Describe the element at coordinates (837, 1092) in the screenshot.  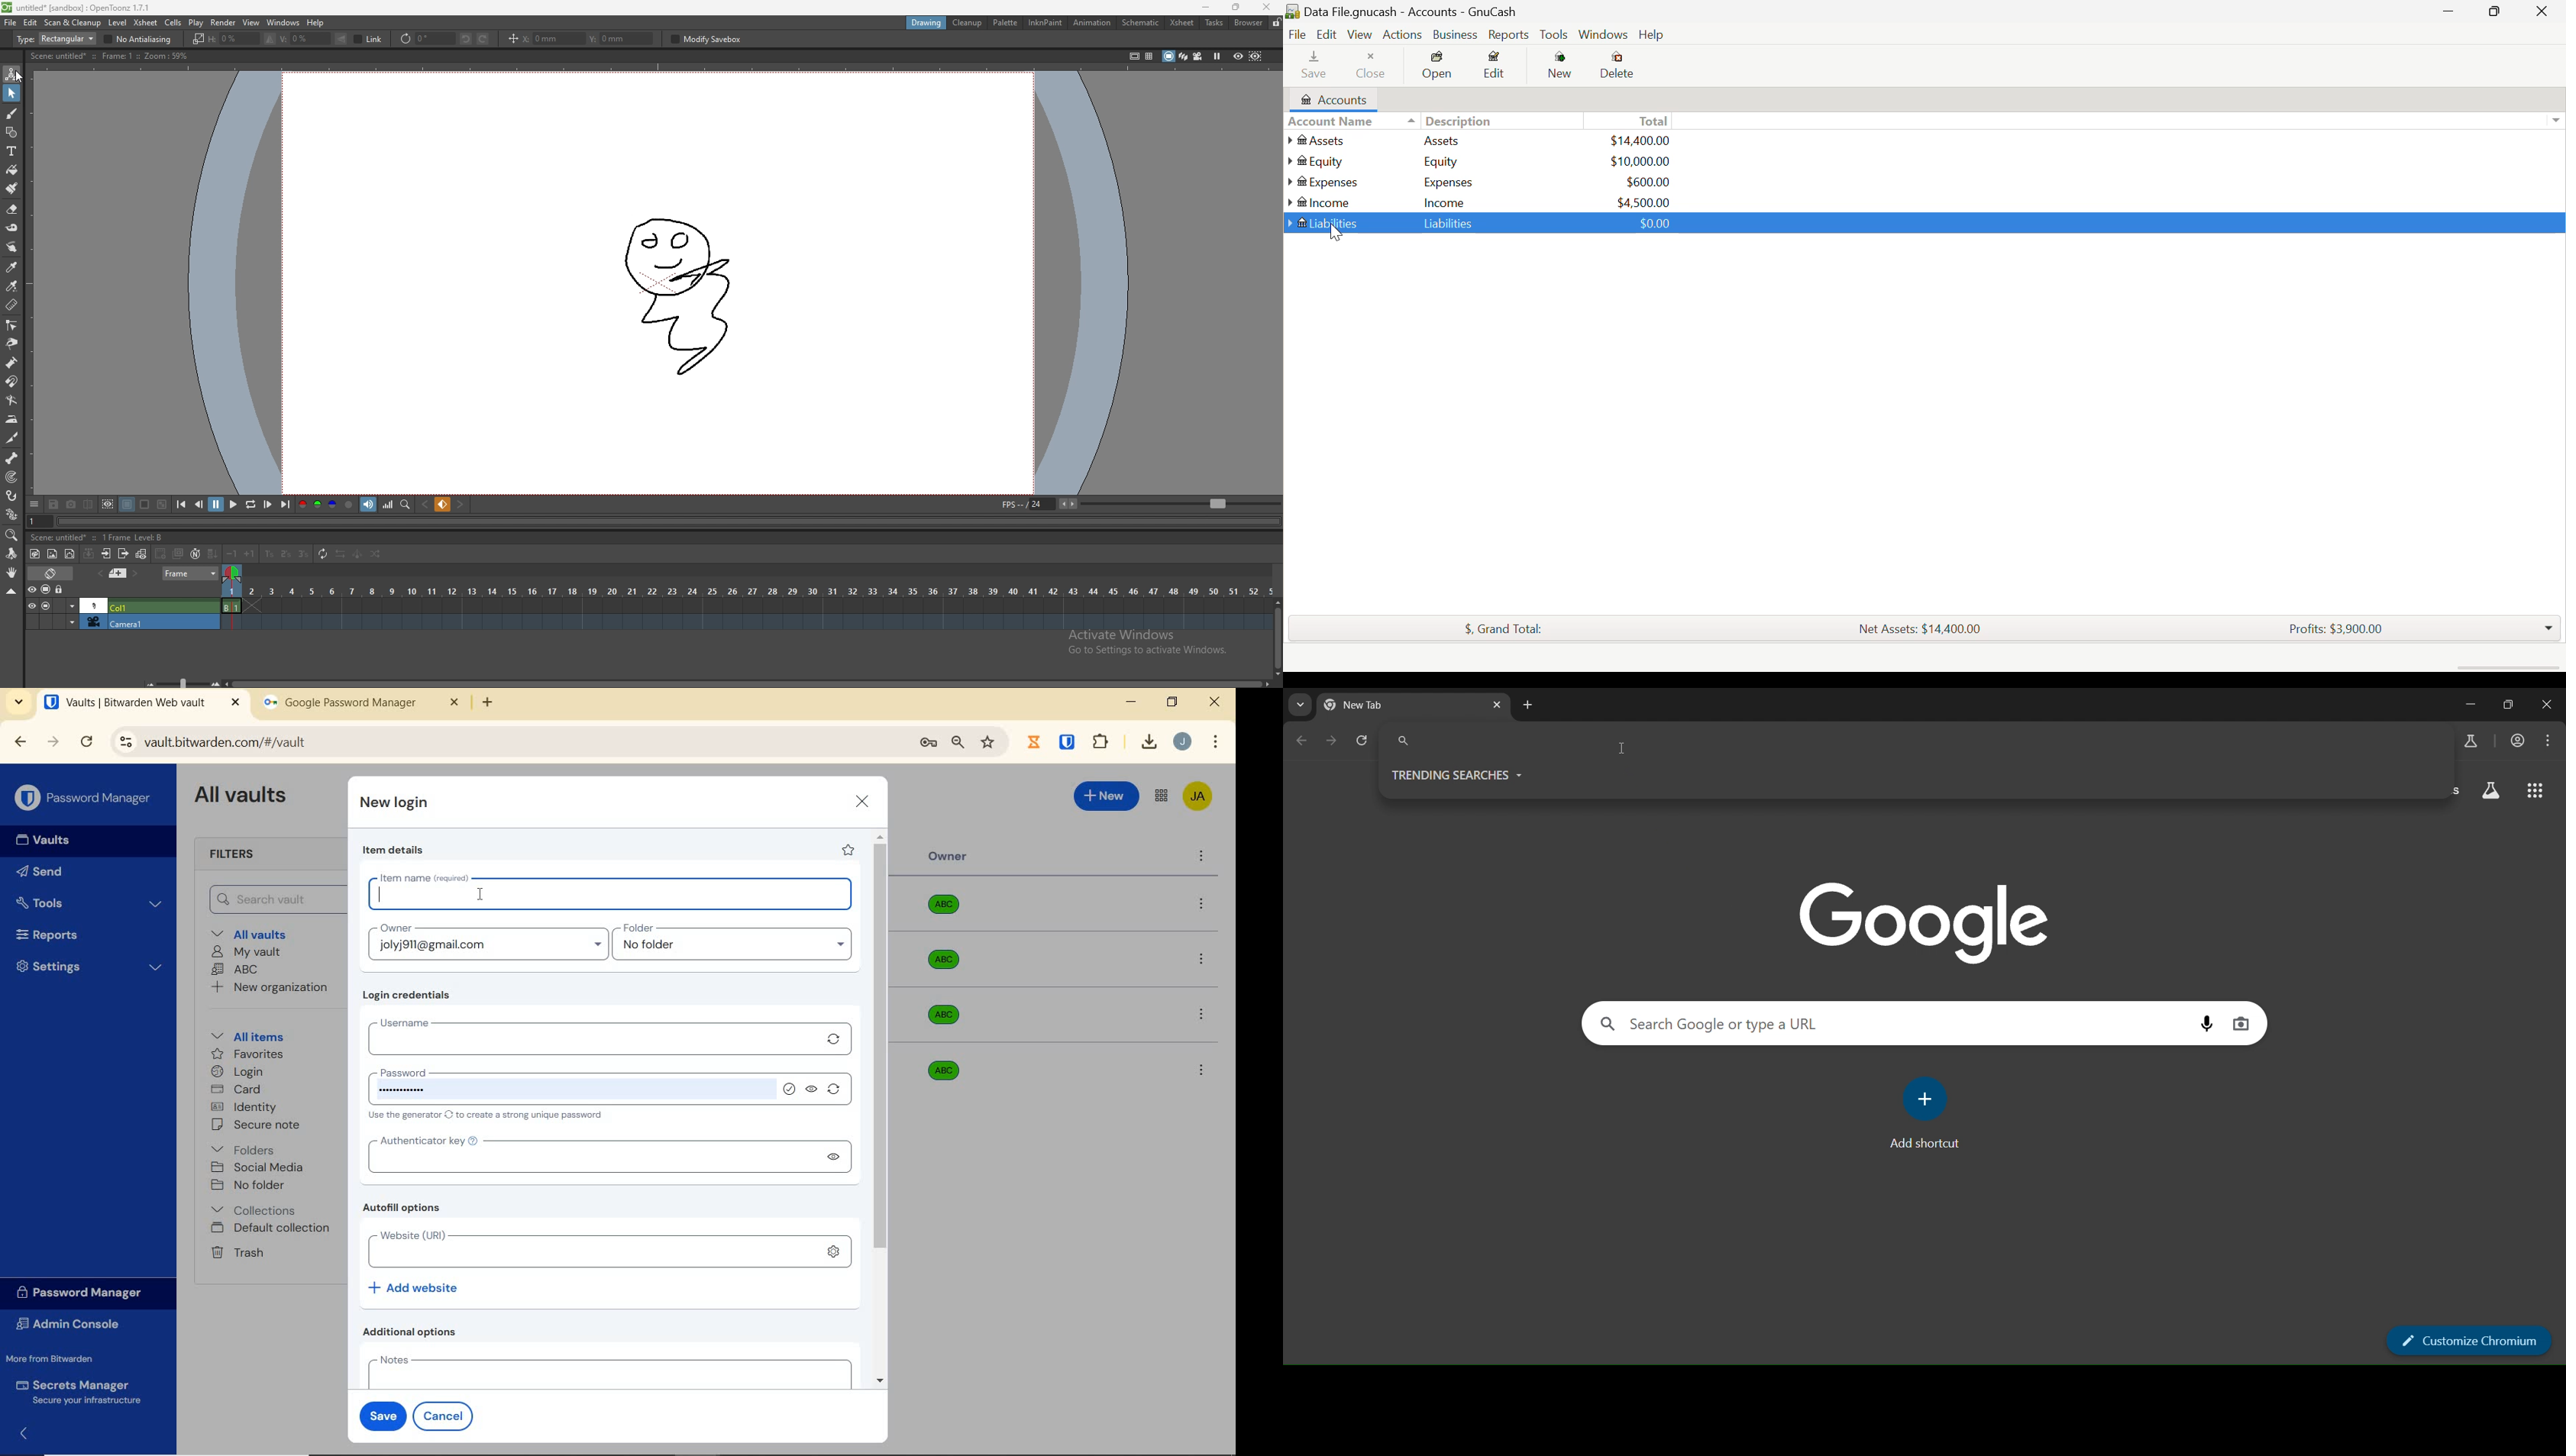
I see `generate` at that location.